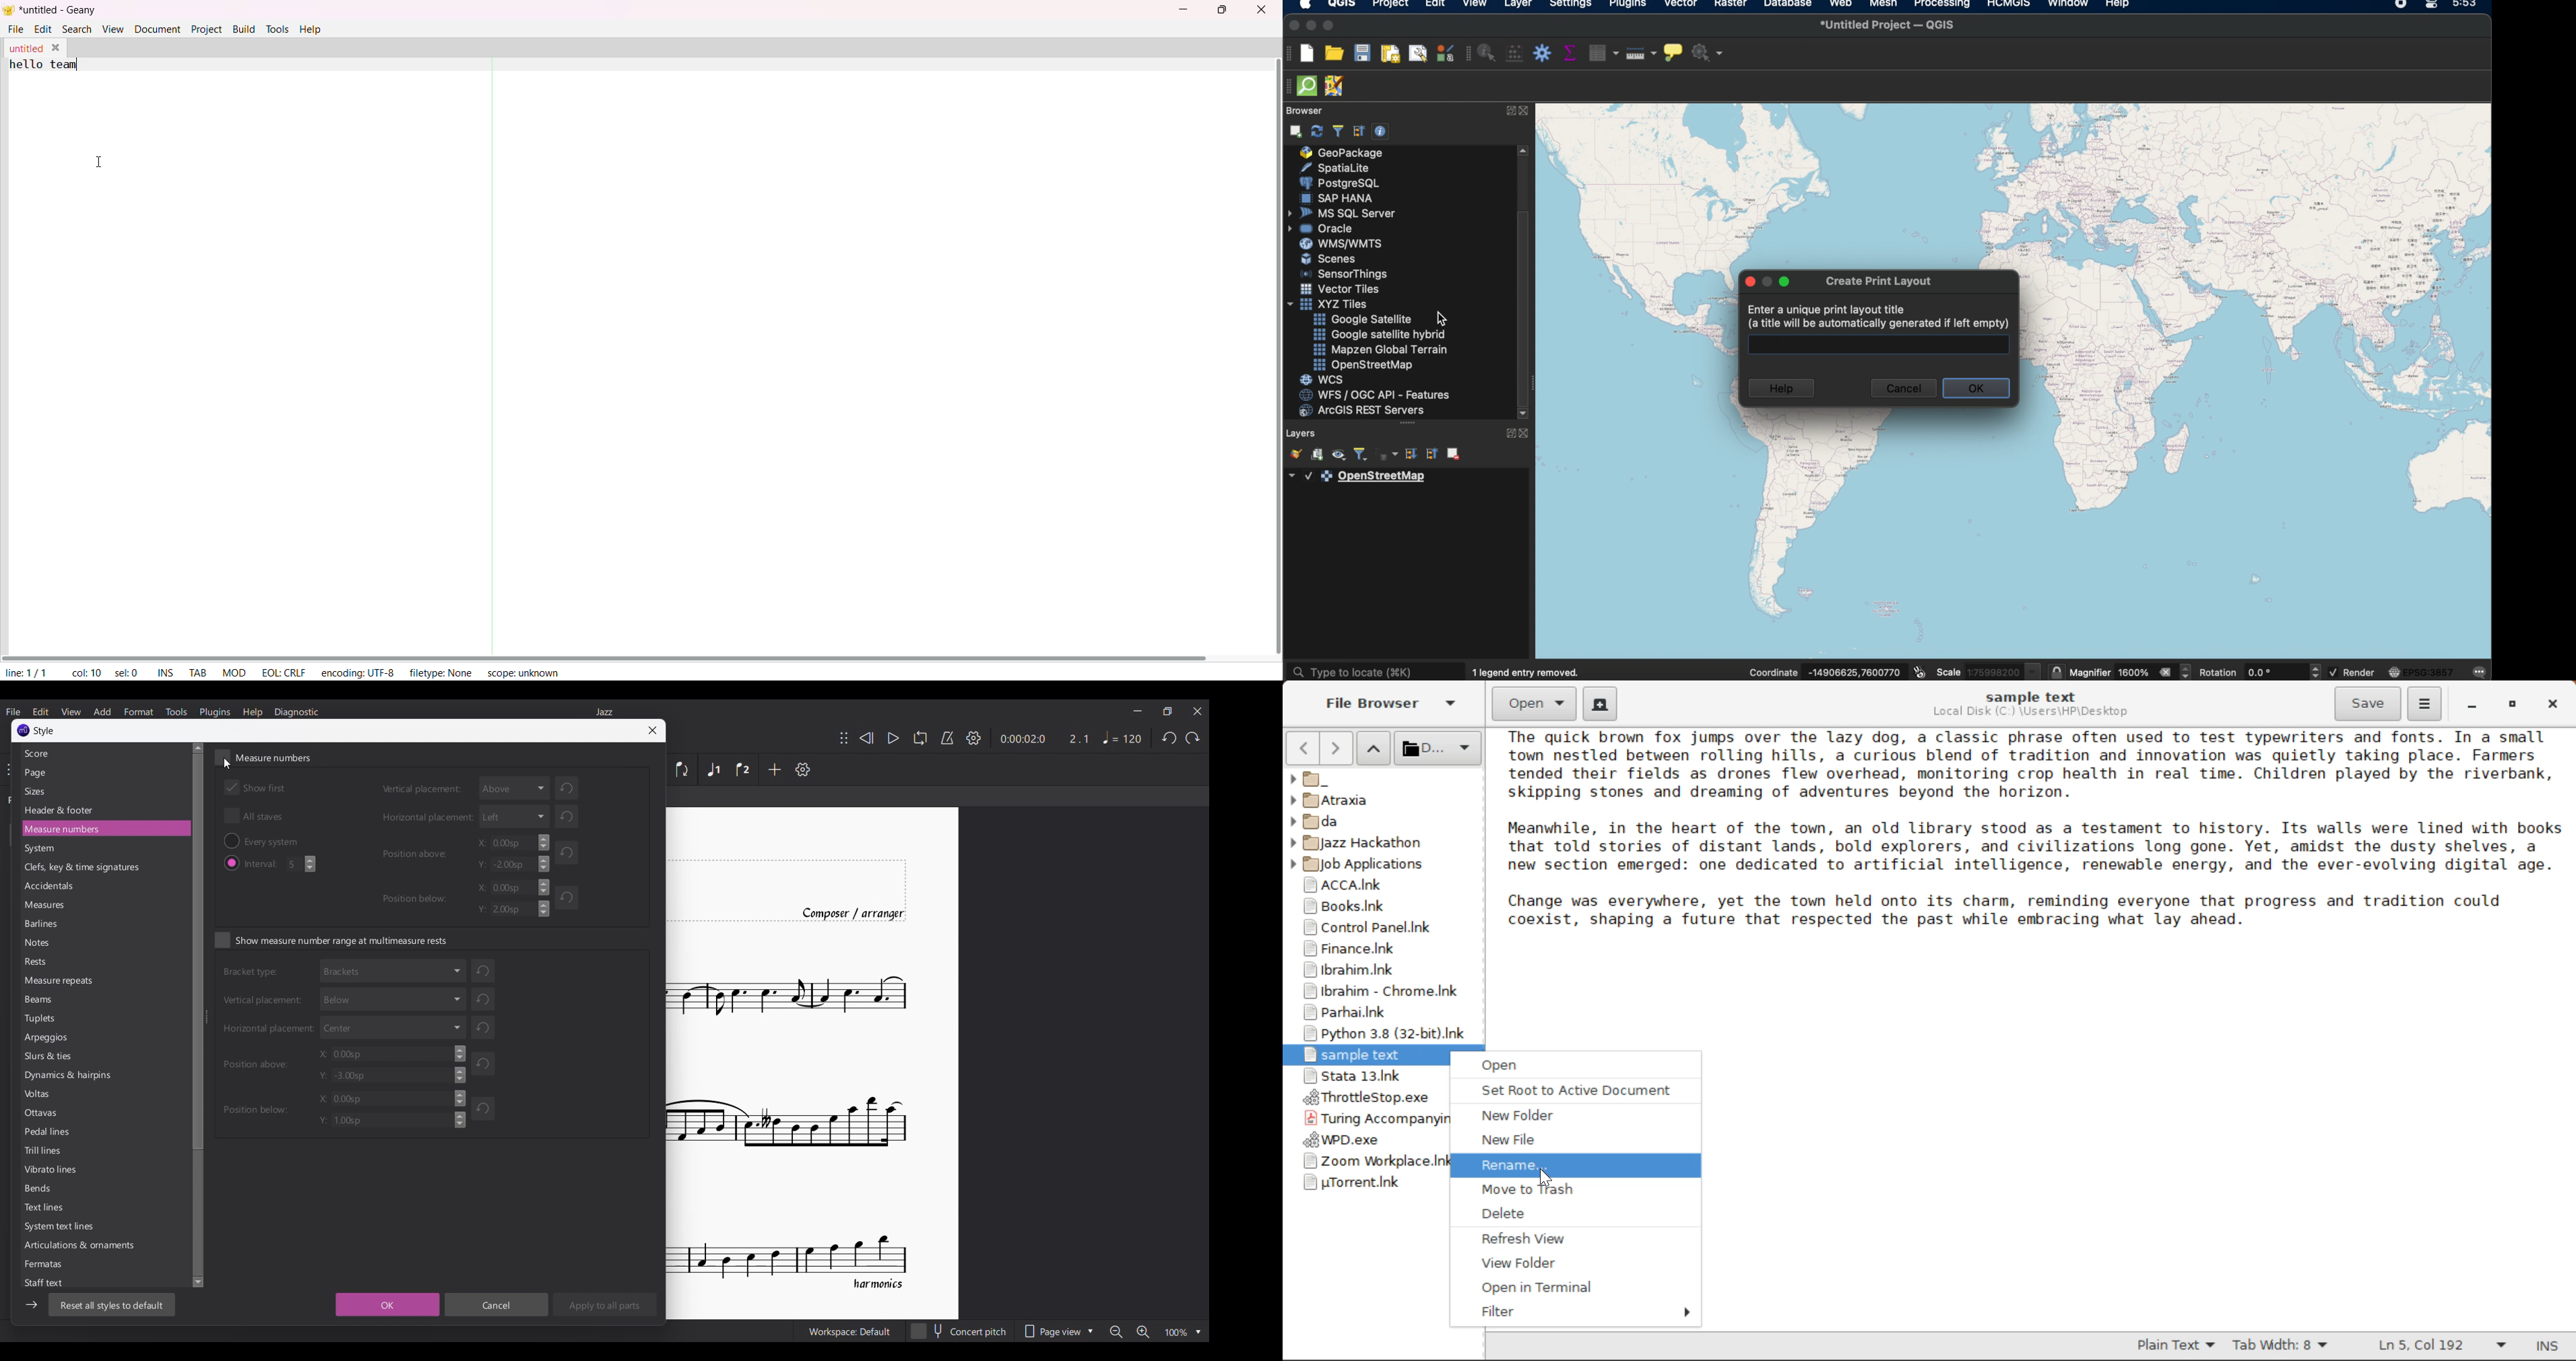 Image resolution: width=2576 pixels, height=1372 pixels. I want to click on cursor, so click(1443, 319).